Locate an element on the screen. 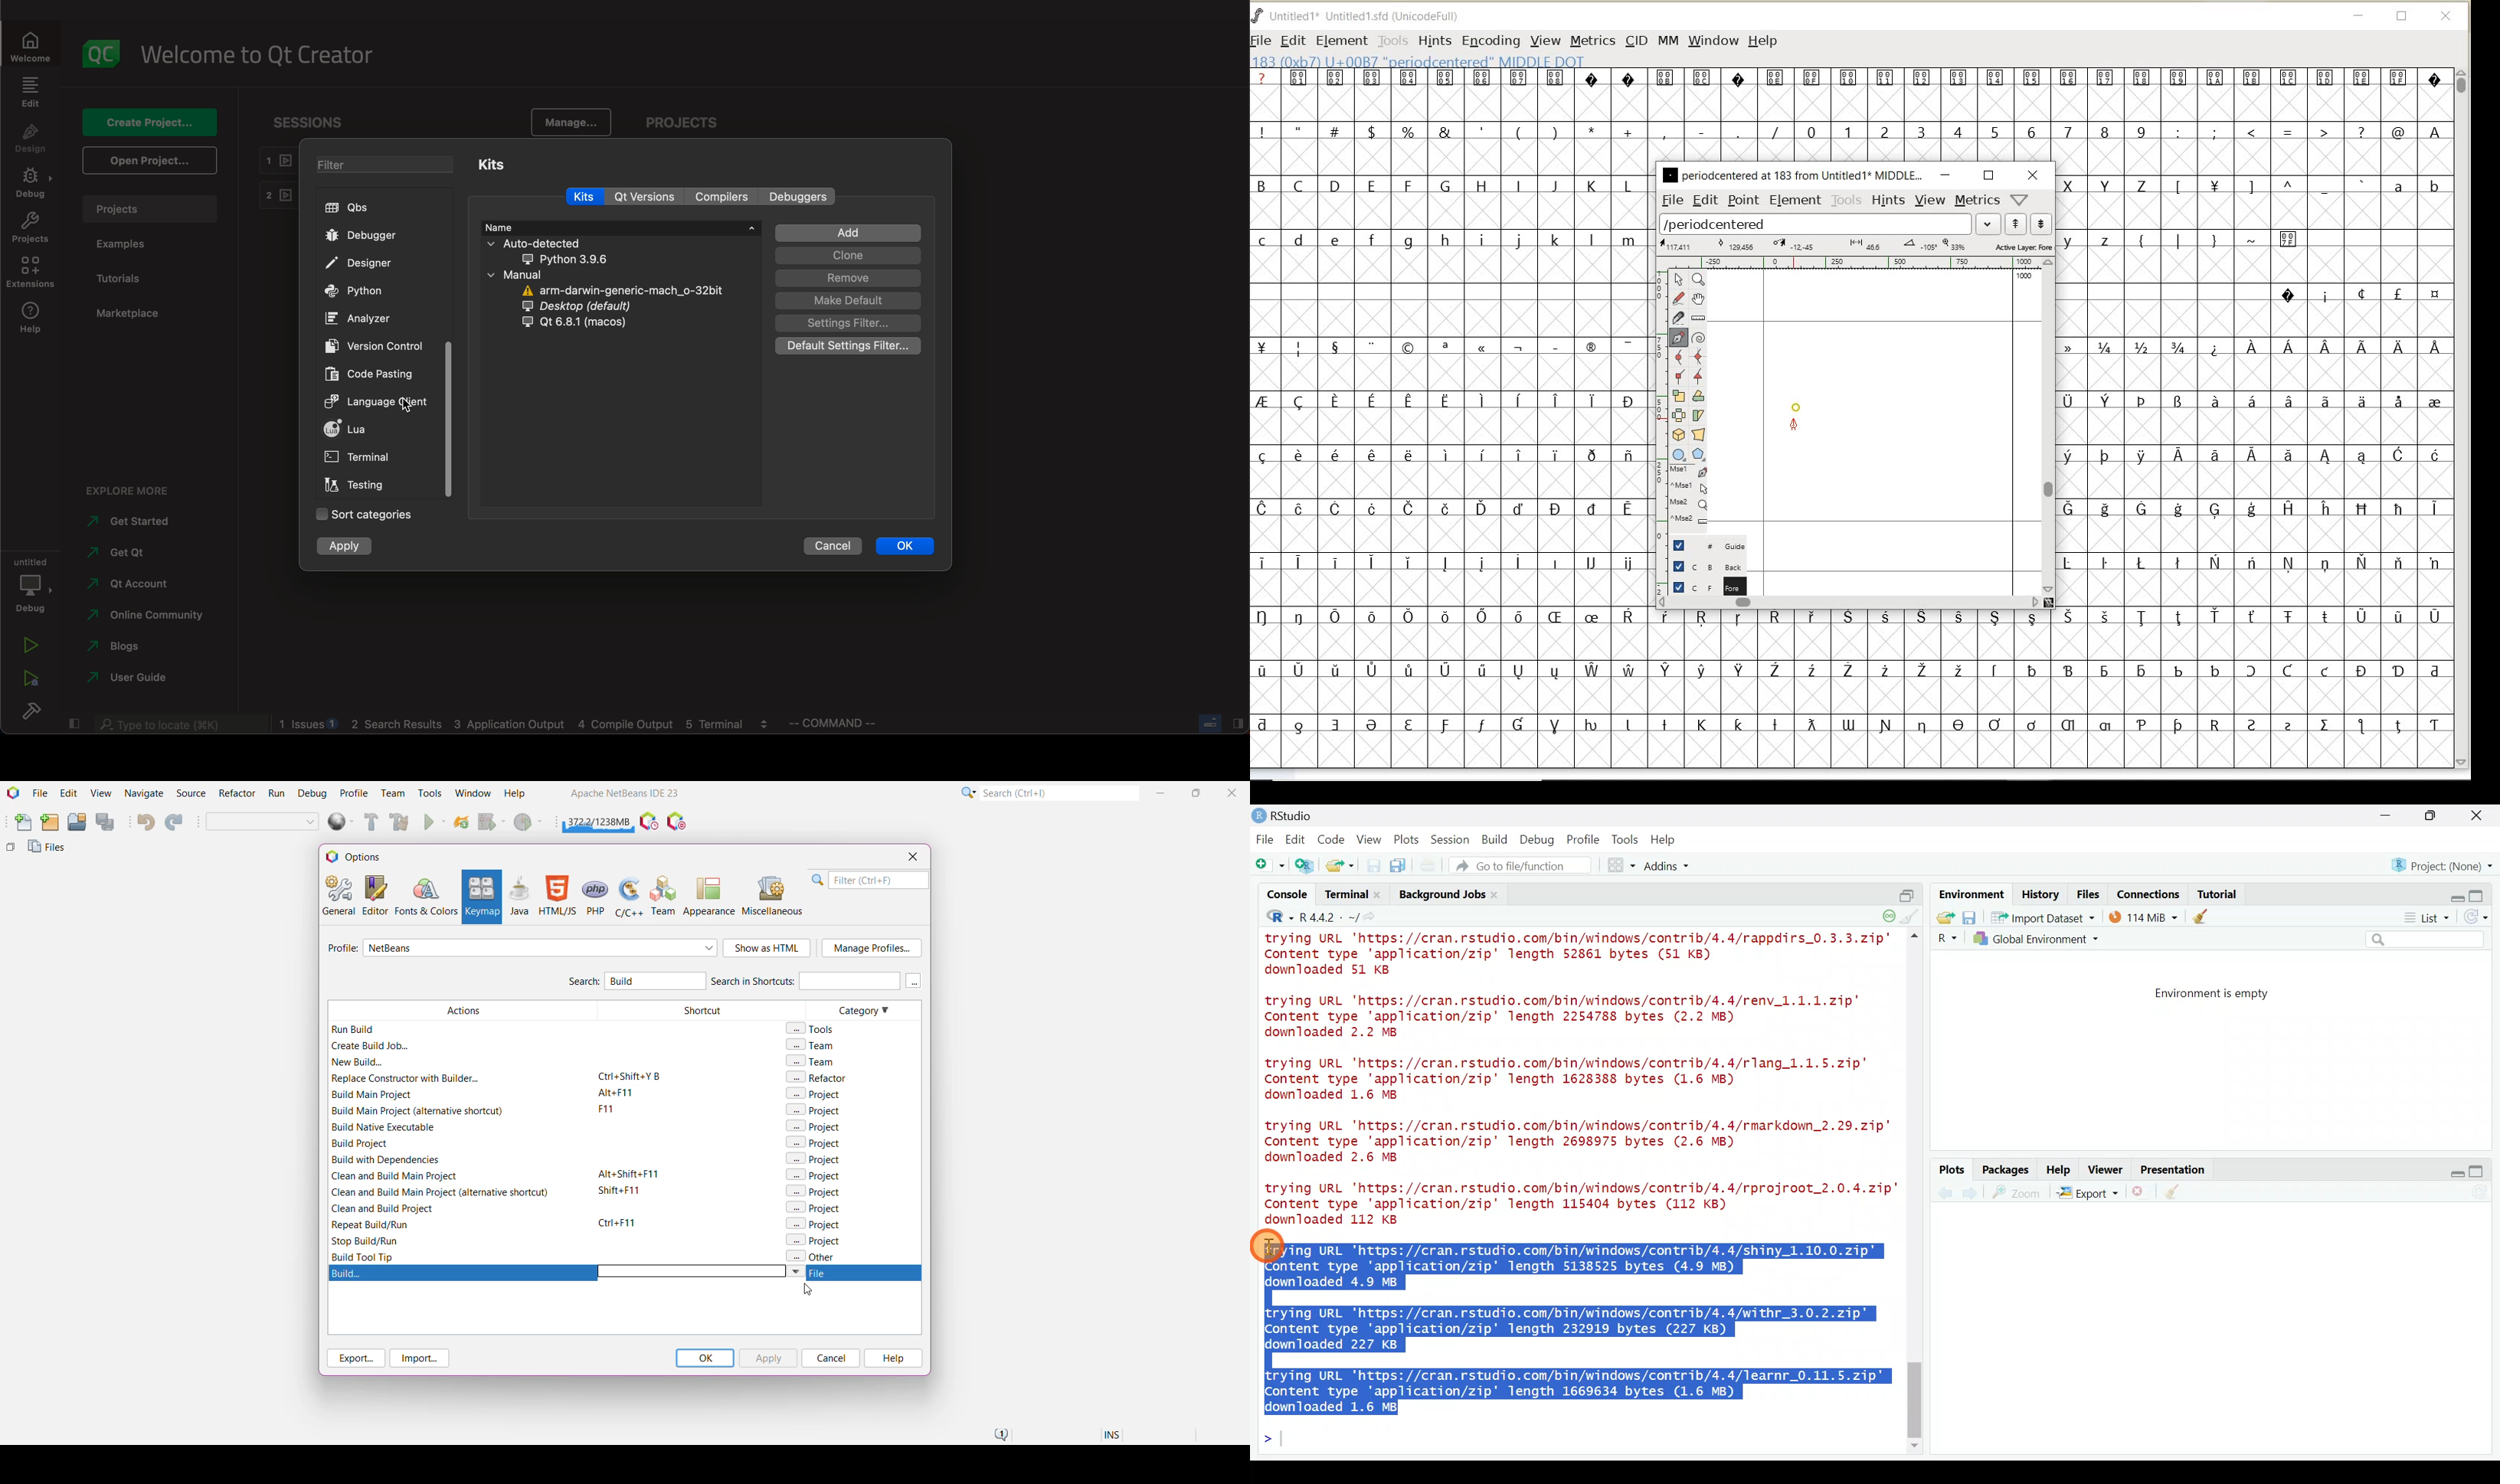  started is located at coordinates (129, 525).